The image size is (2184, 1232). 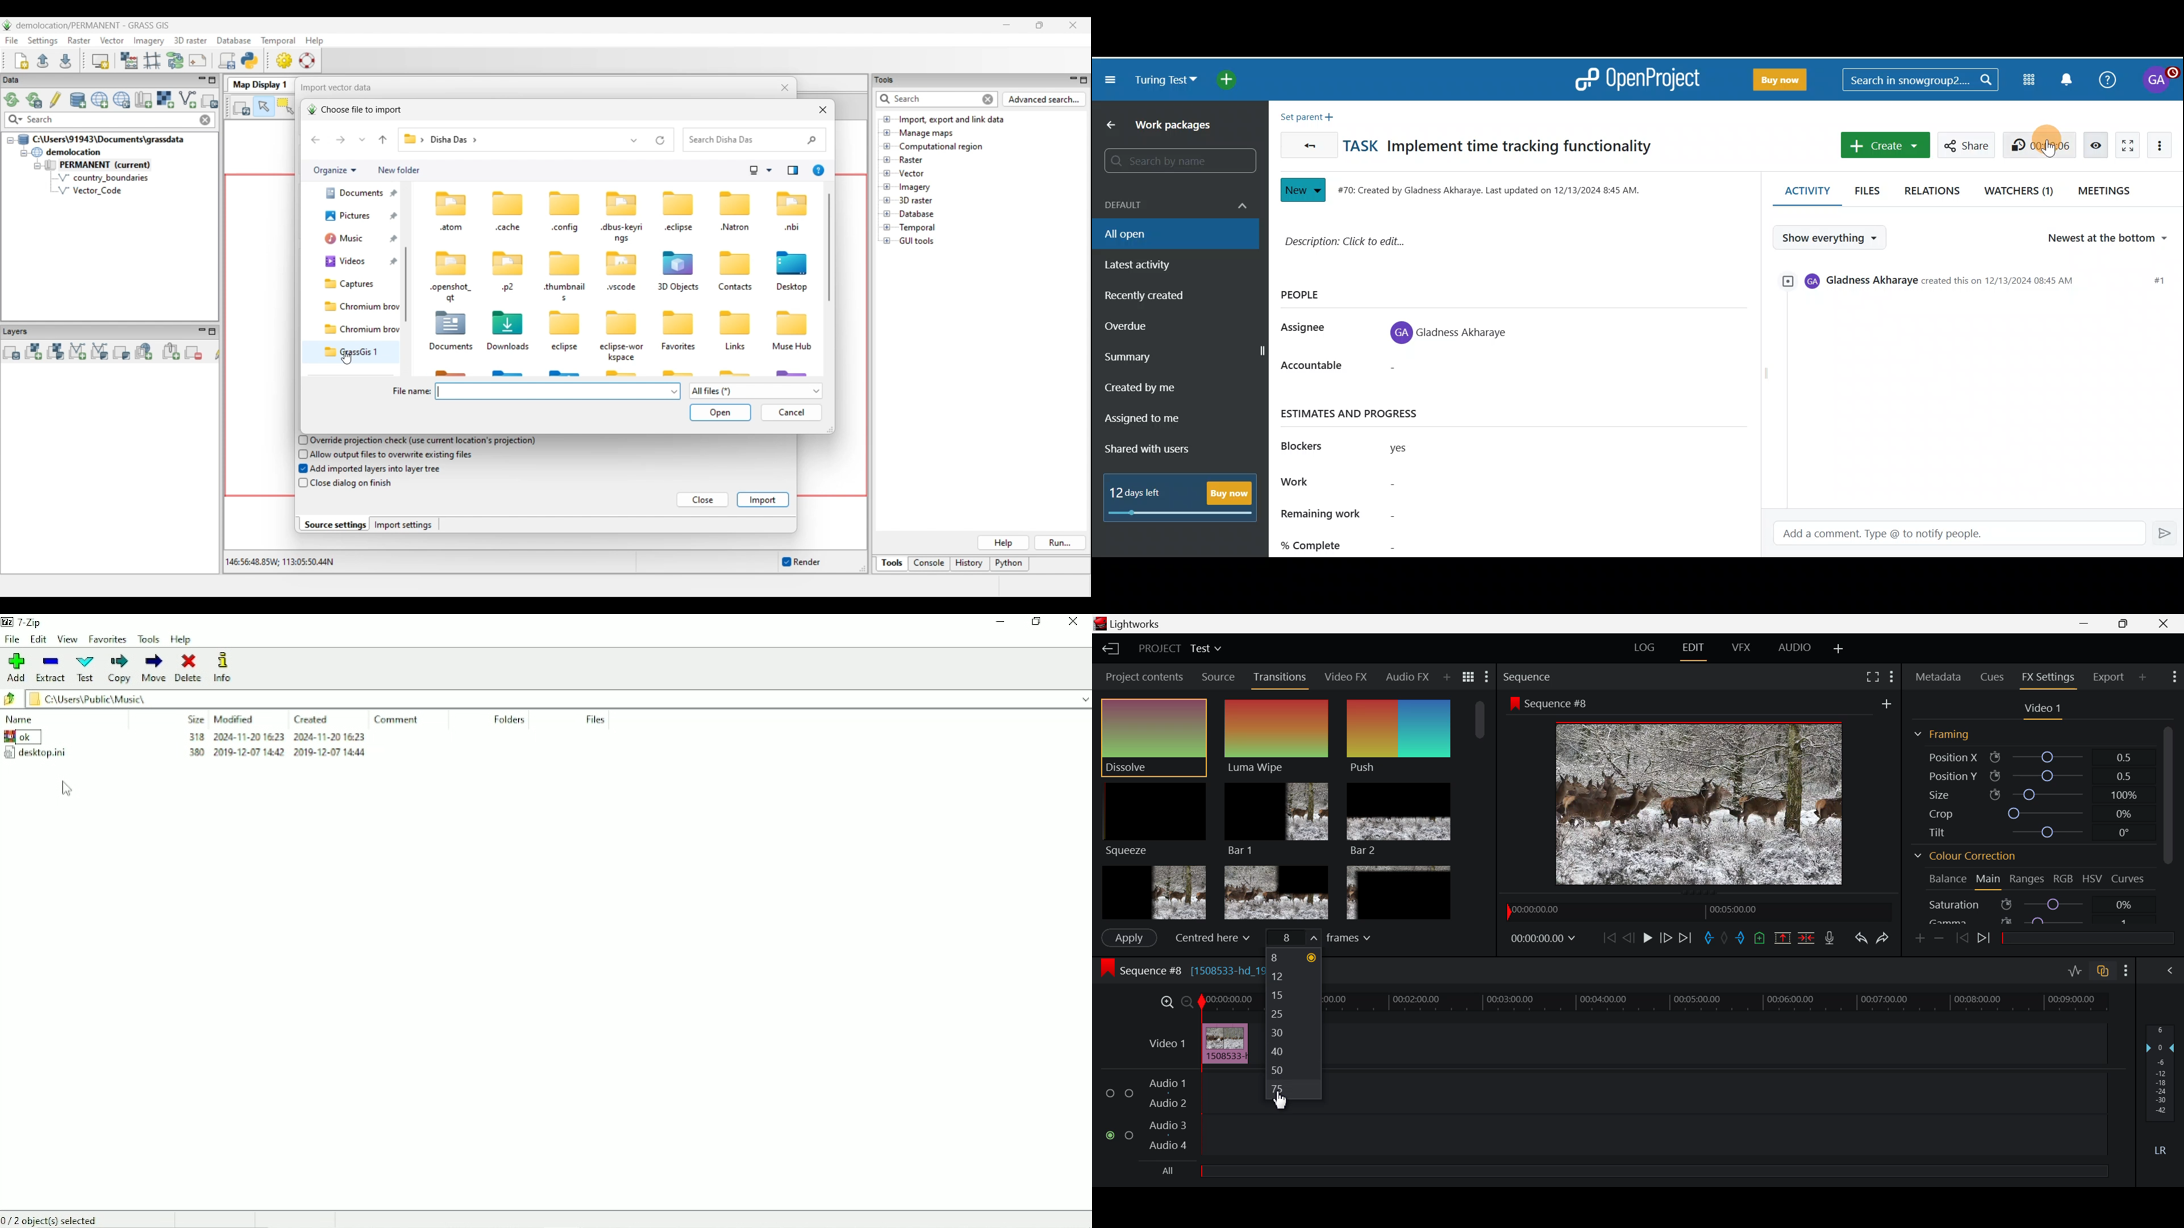 What do you see at coordinates (1696, 913) in the screenshot?
I see `Project Timeline Navigator` at bounding box center [1696, 913].